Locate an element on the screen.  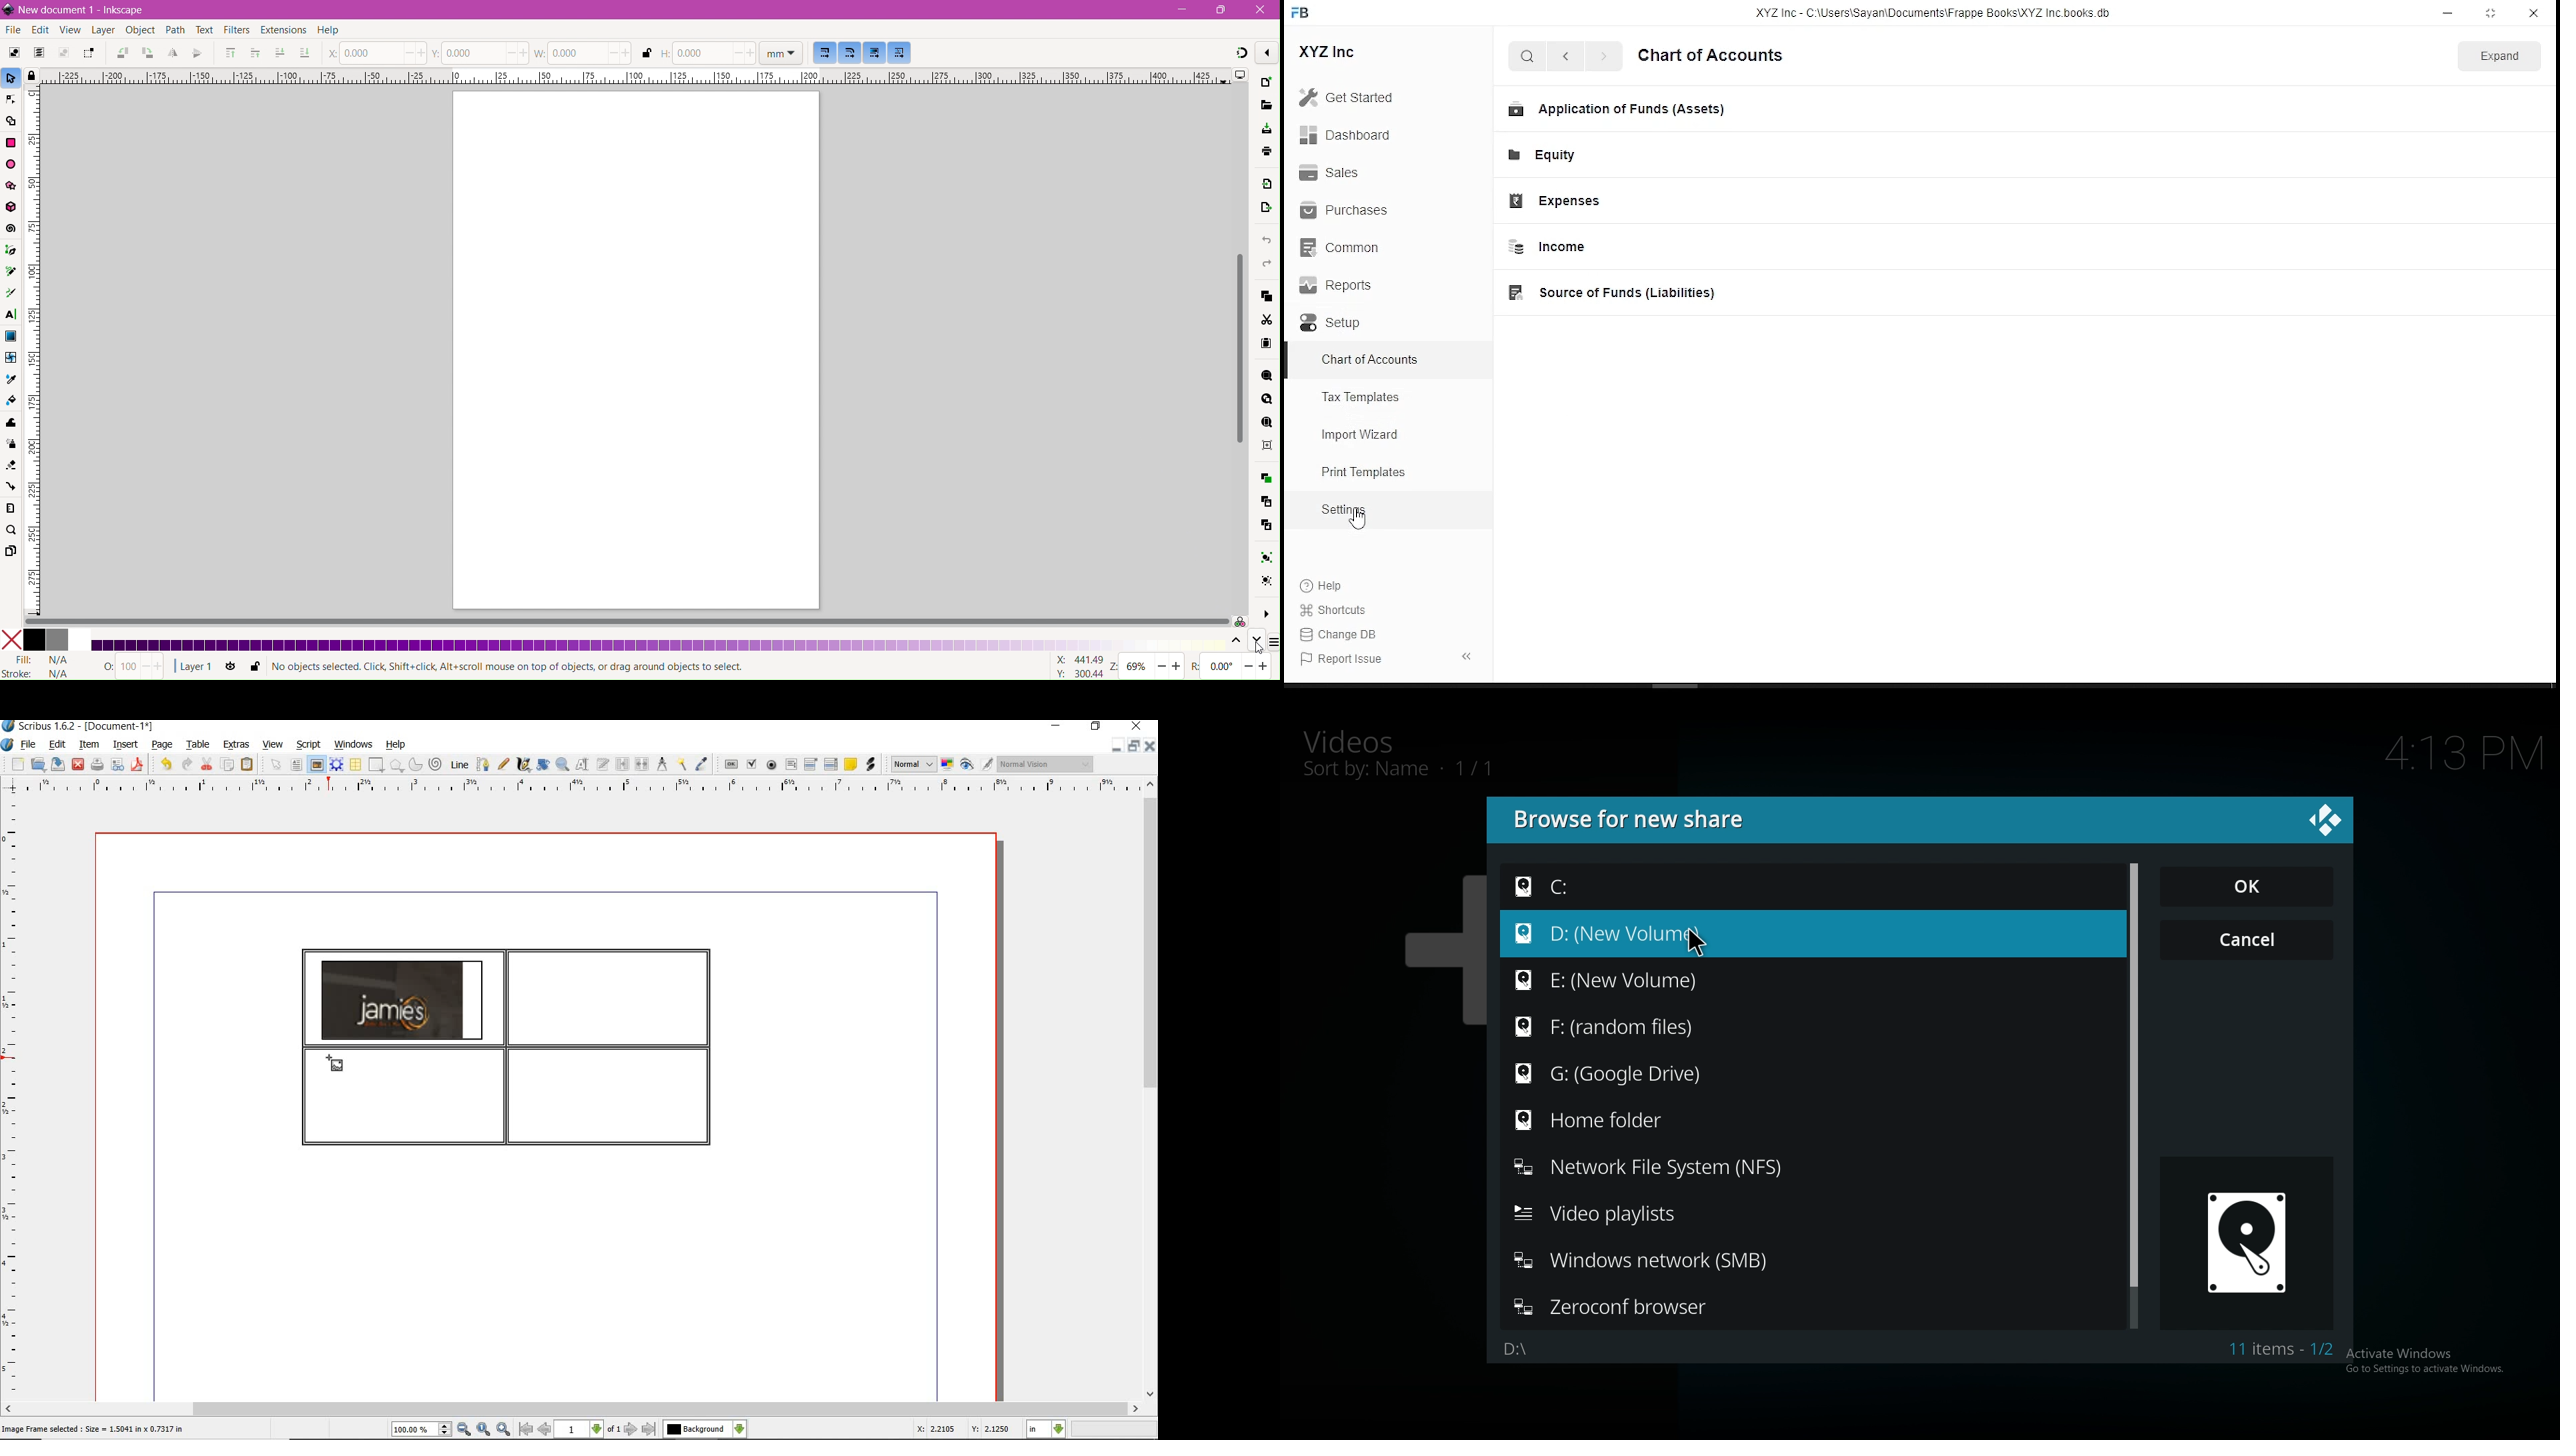
View is located at coordinates (68, 30).